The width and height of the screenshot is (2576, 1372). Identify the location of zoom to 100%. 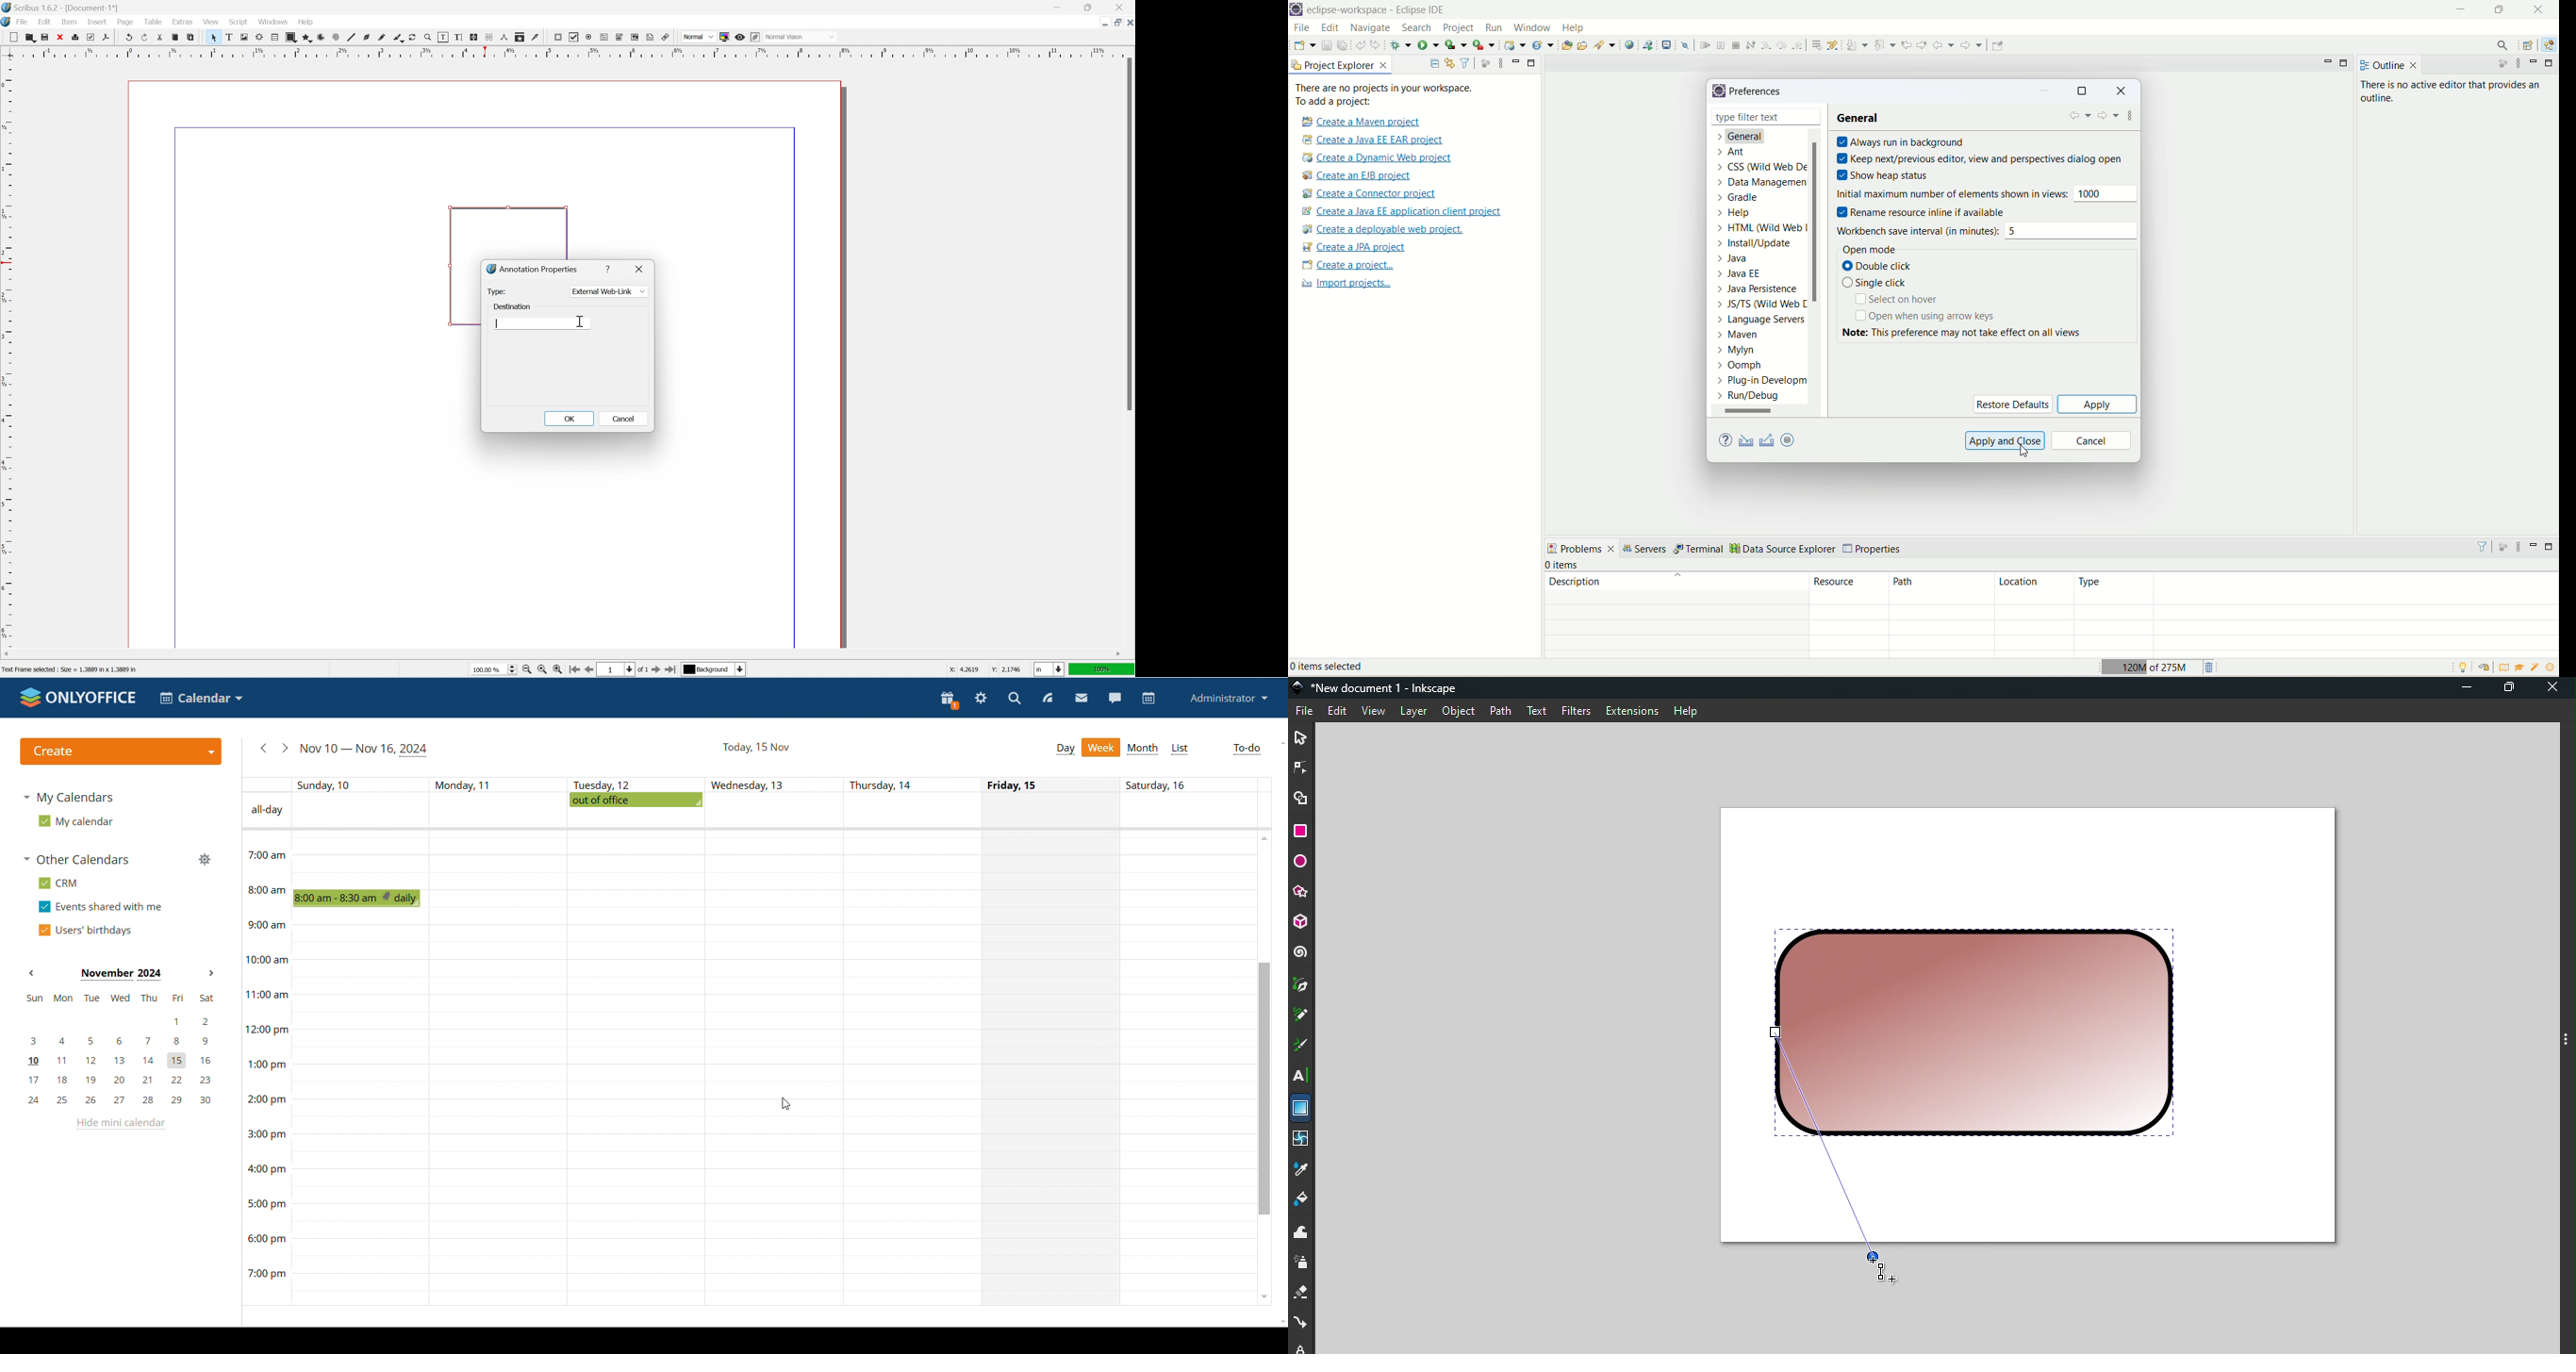
(542, 670).